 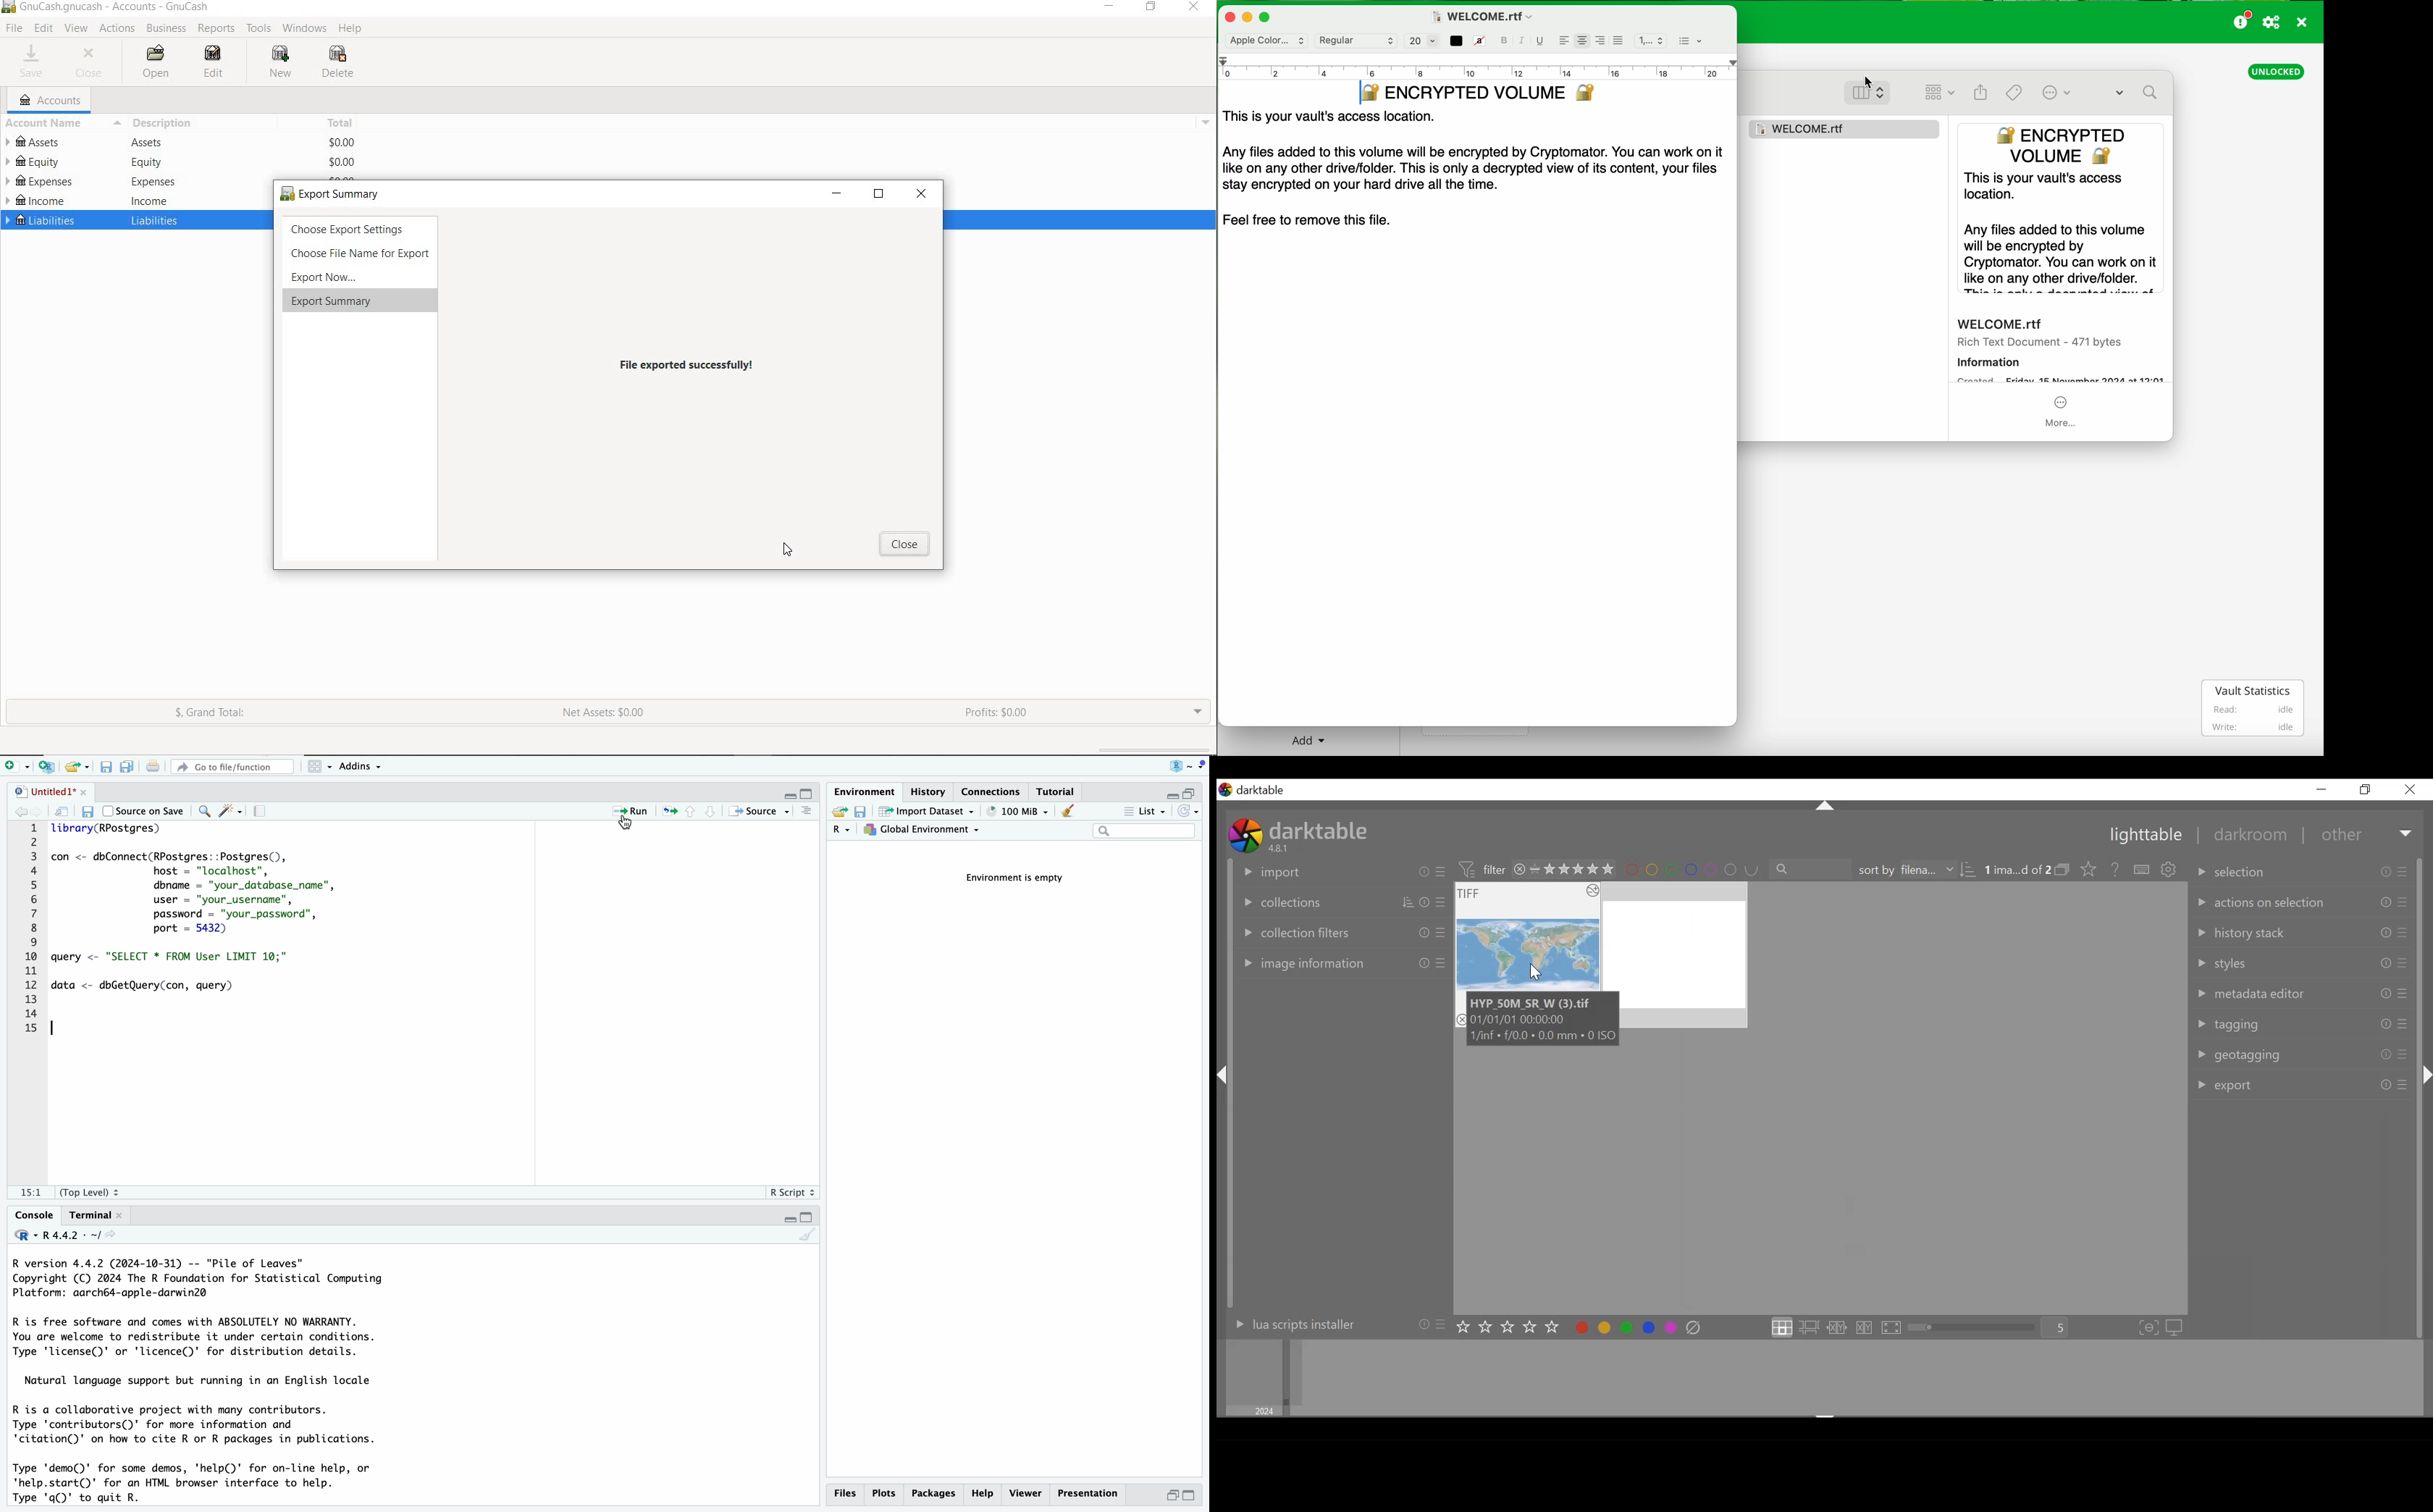 What do you see at coordinates (127, 1215) in the screenshot?
I see `close` at bounding box center [127, 1215].